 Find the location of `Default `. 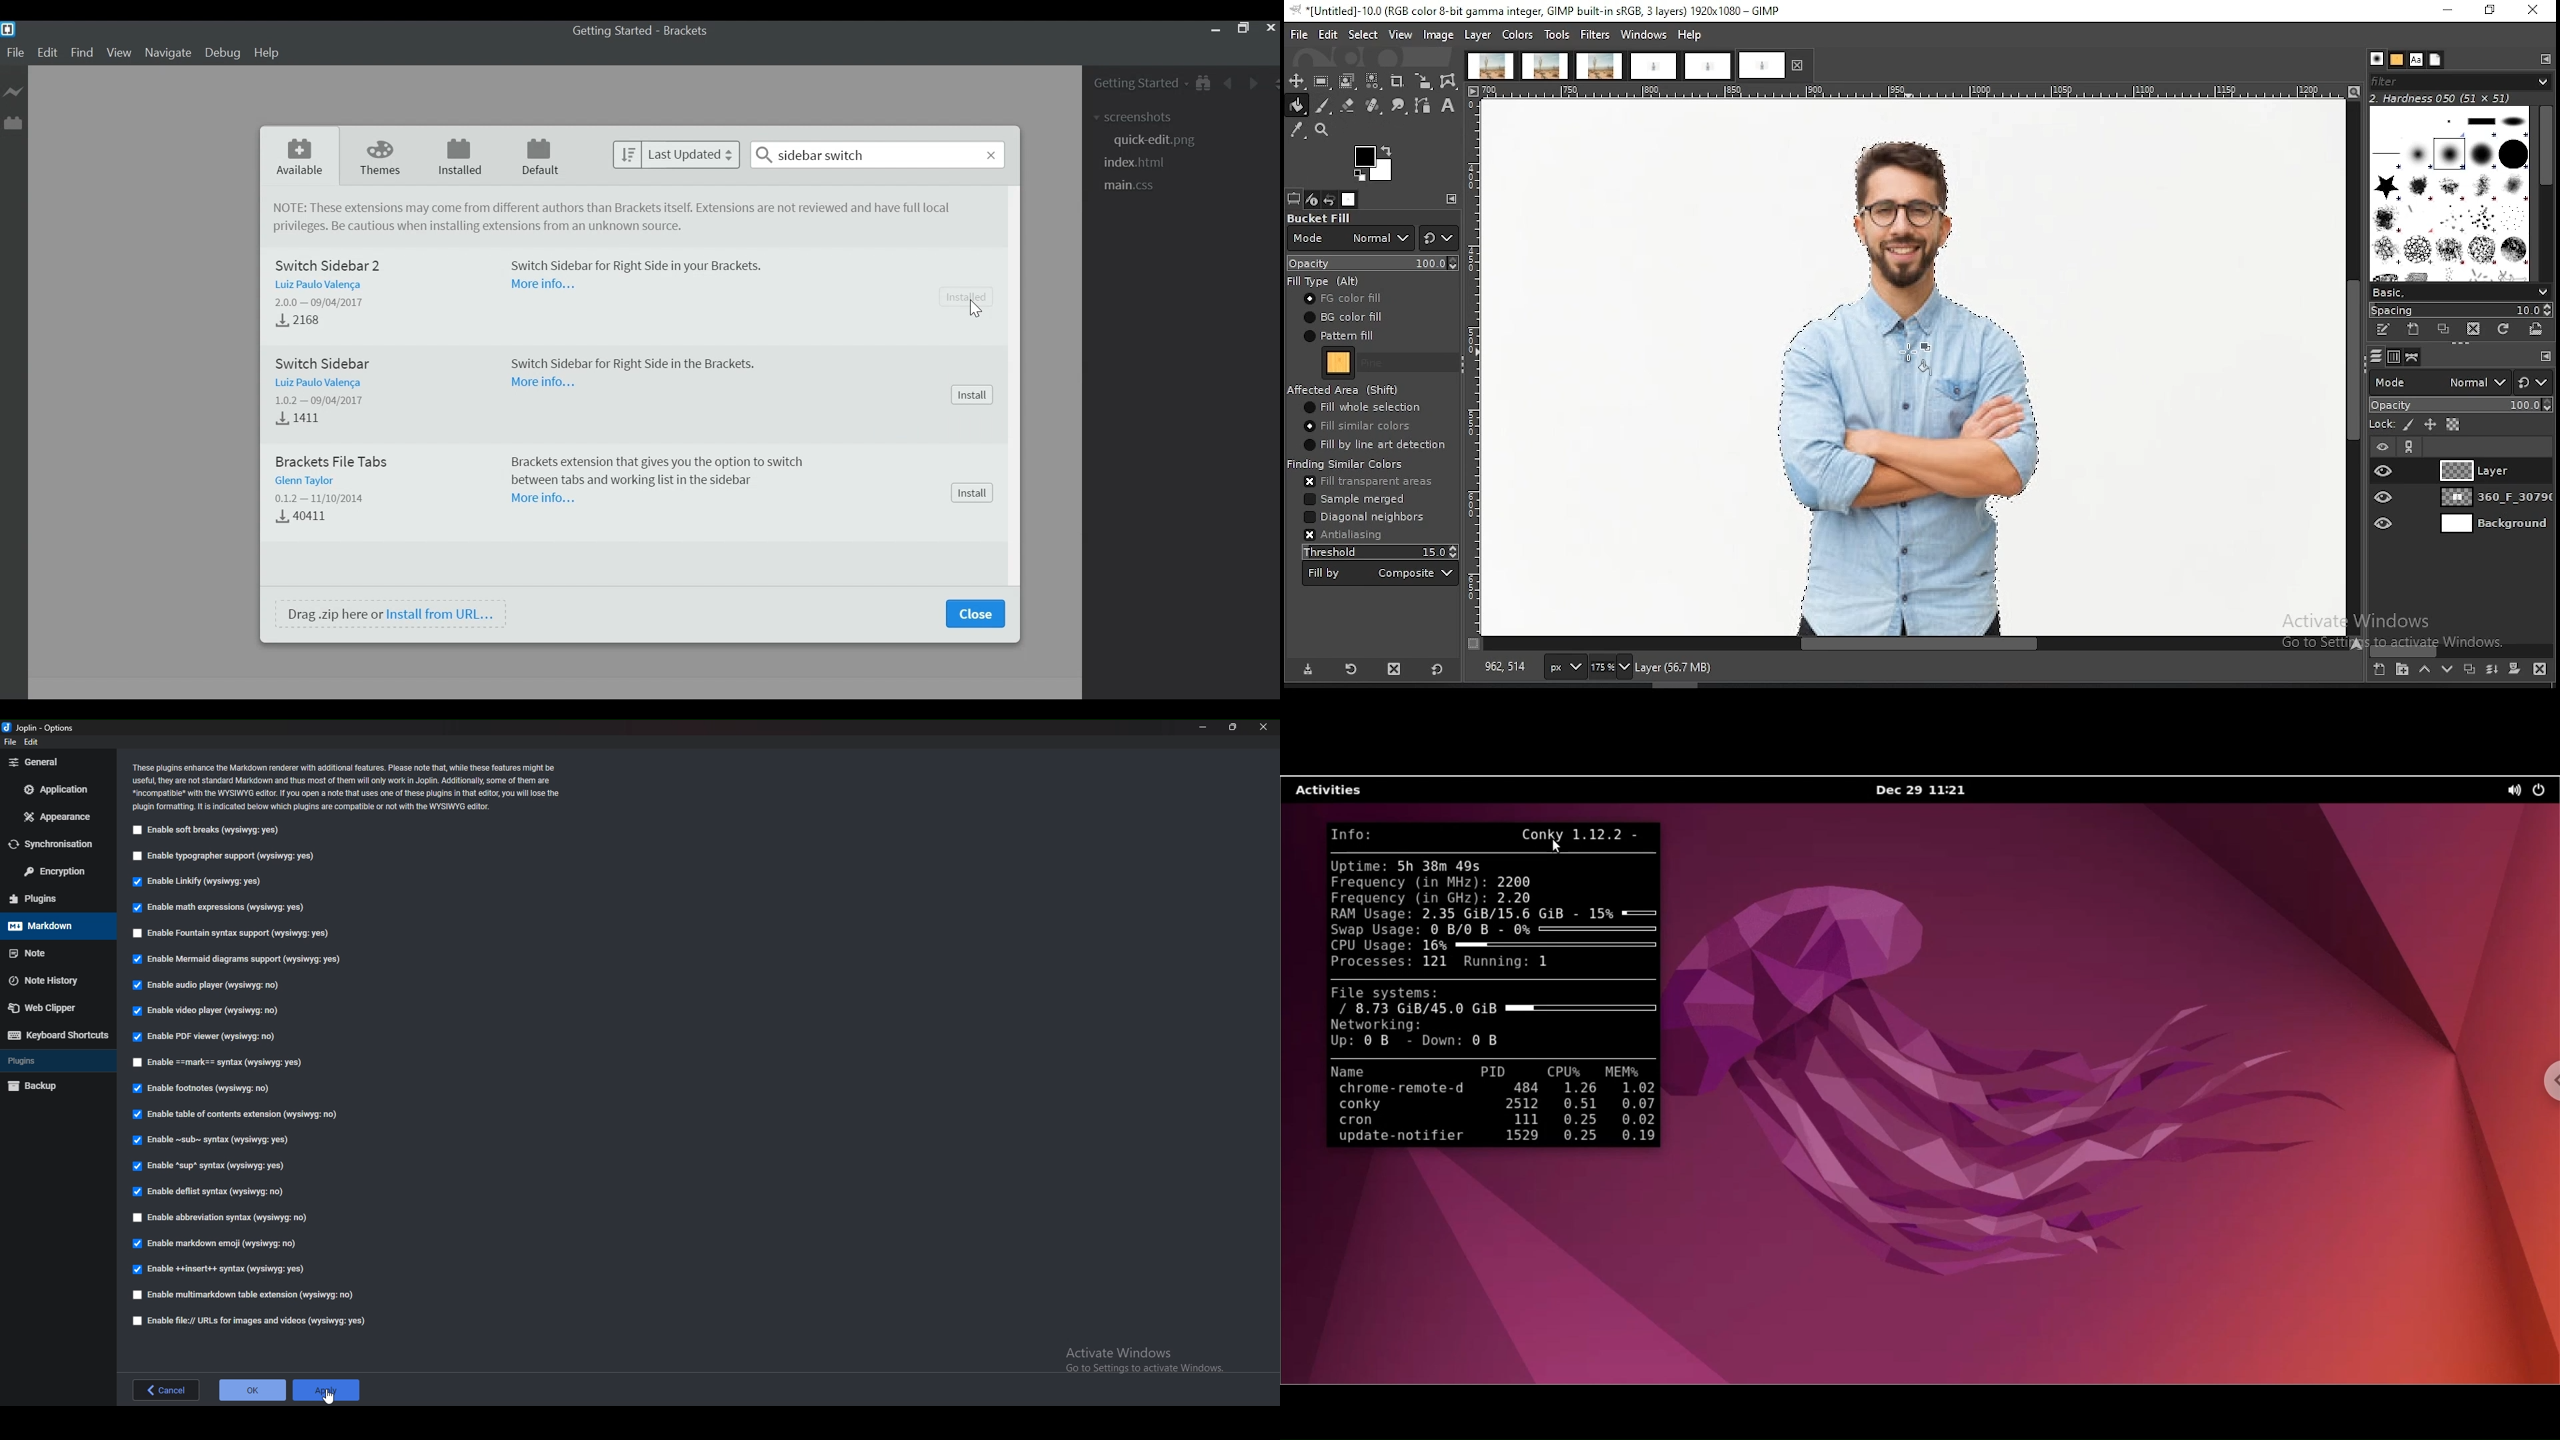

Default  is located at coordinates (541, 158).